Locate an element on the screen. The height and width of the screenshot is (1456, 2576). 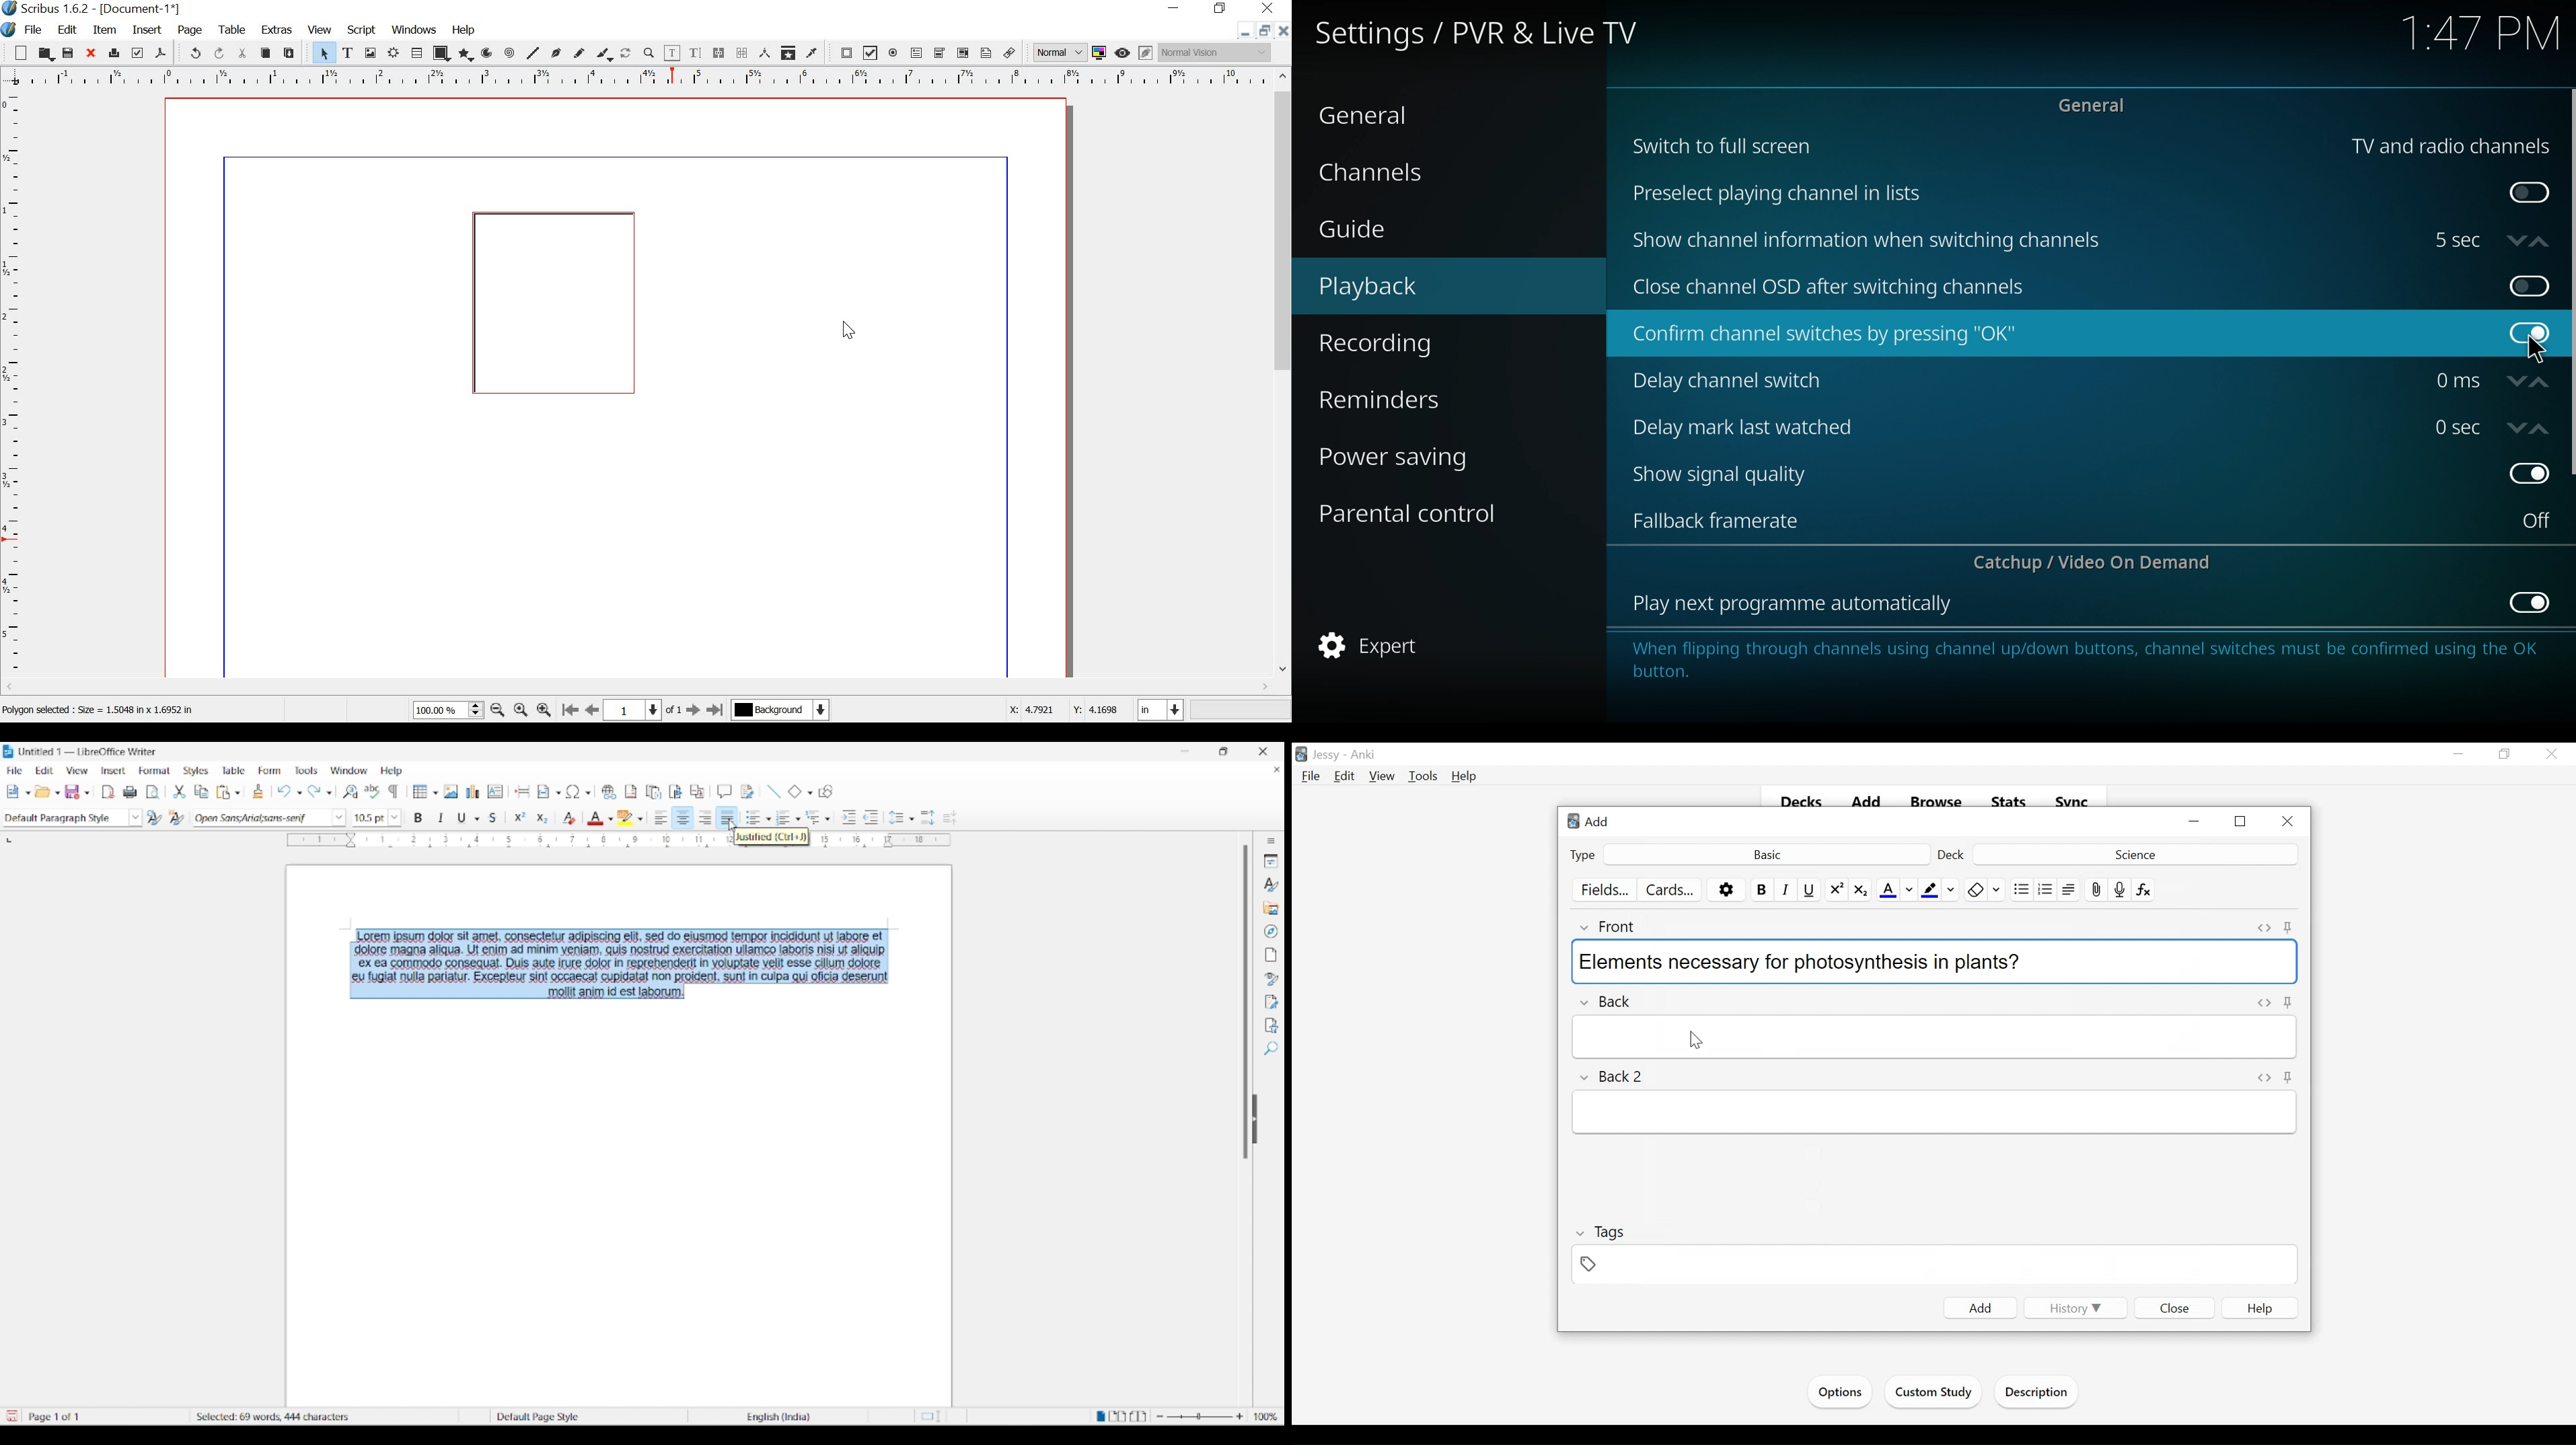
show signal quality is located at coordinates (1729, 475).